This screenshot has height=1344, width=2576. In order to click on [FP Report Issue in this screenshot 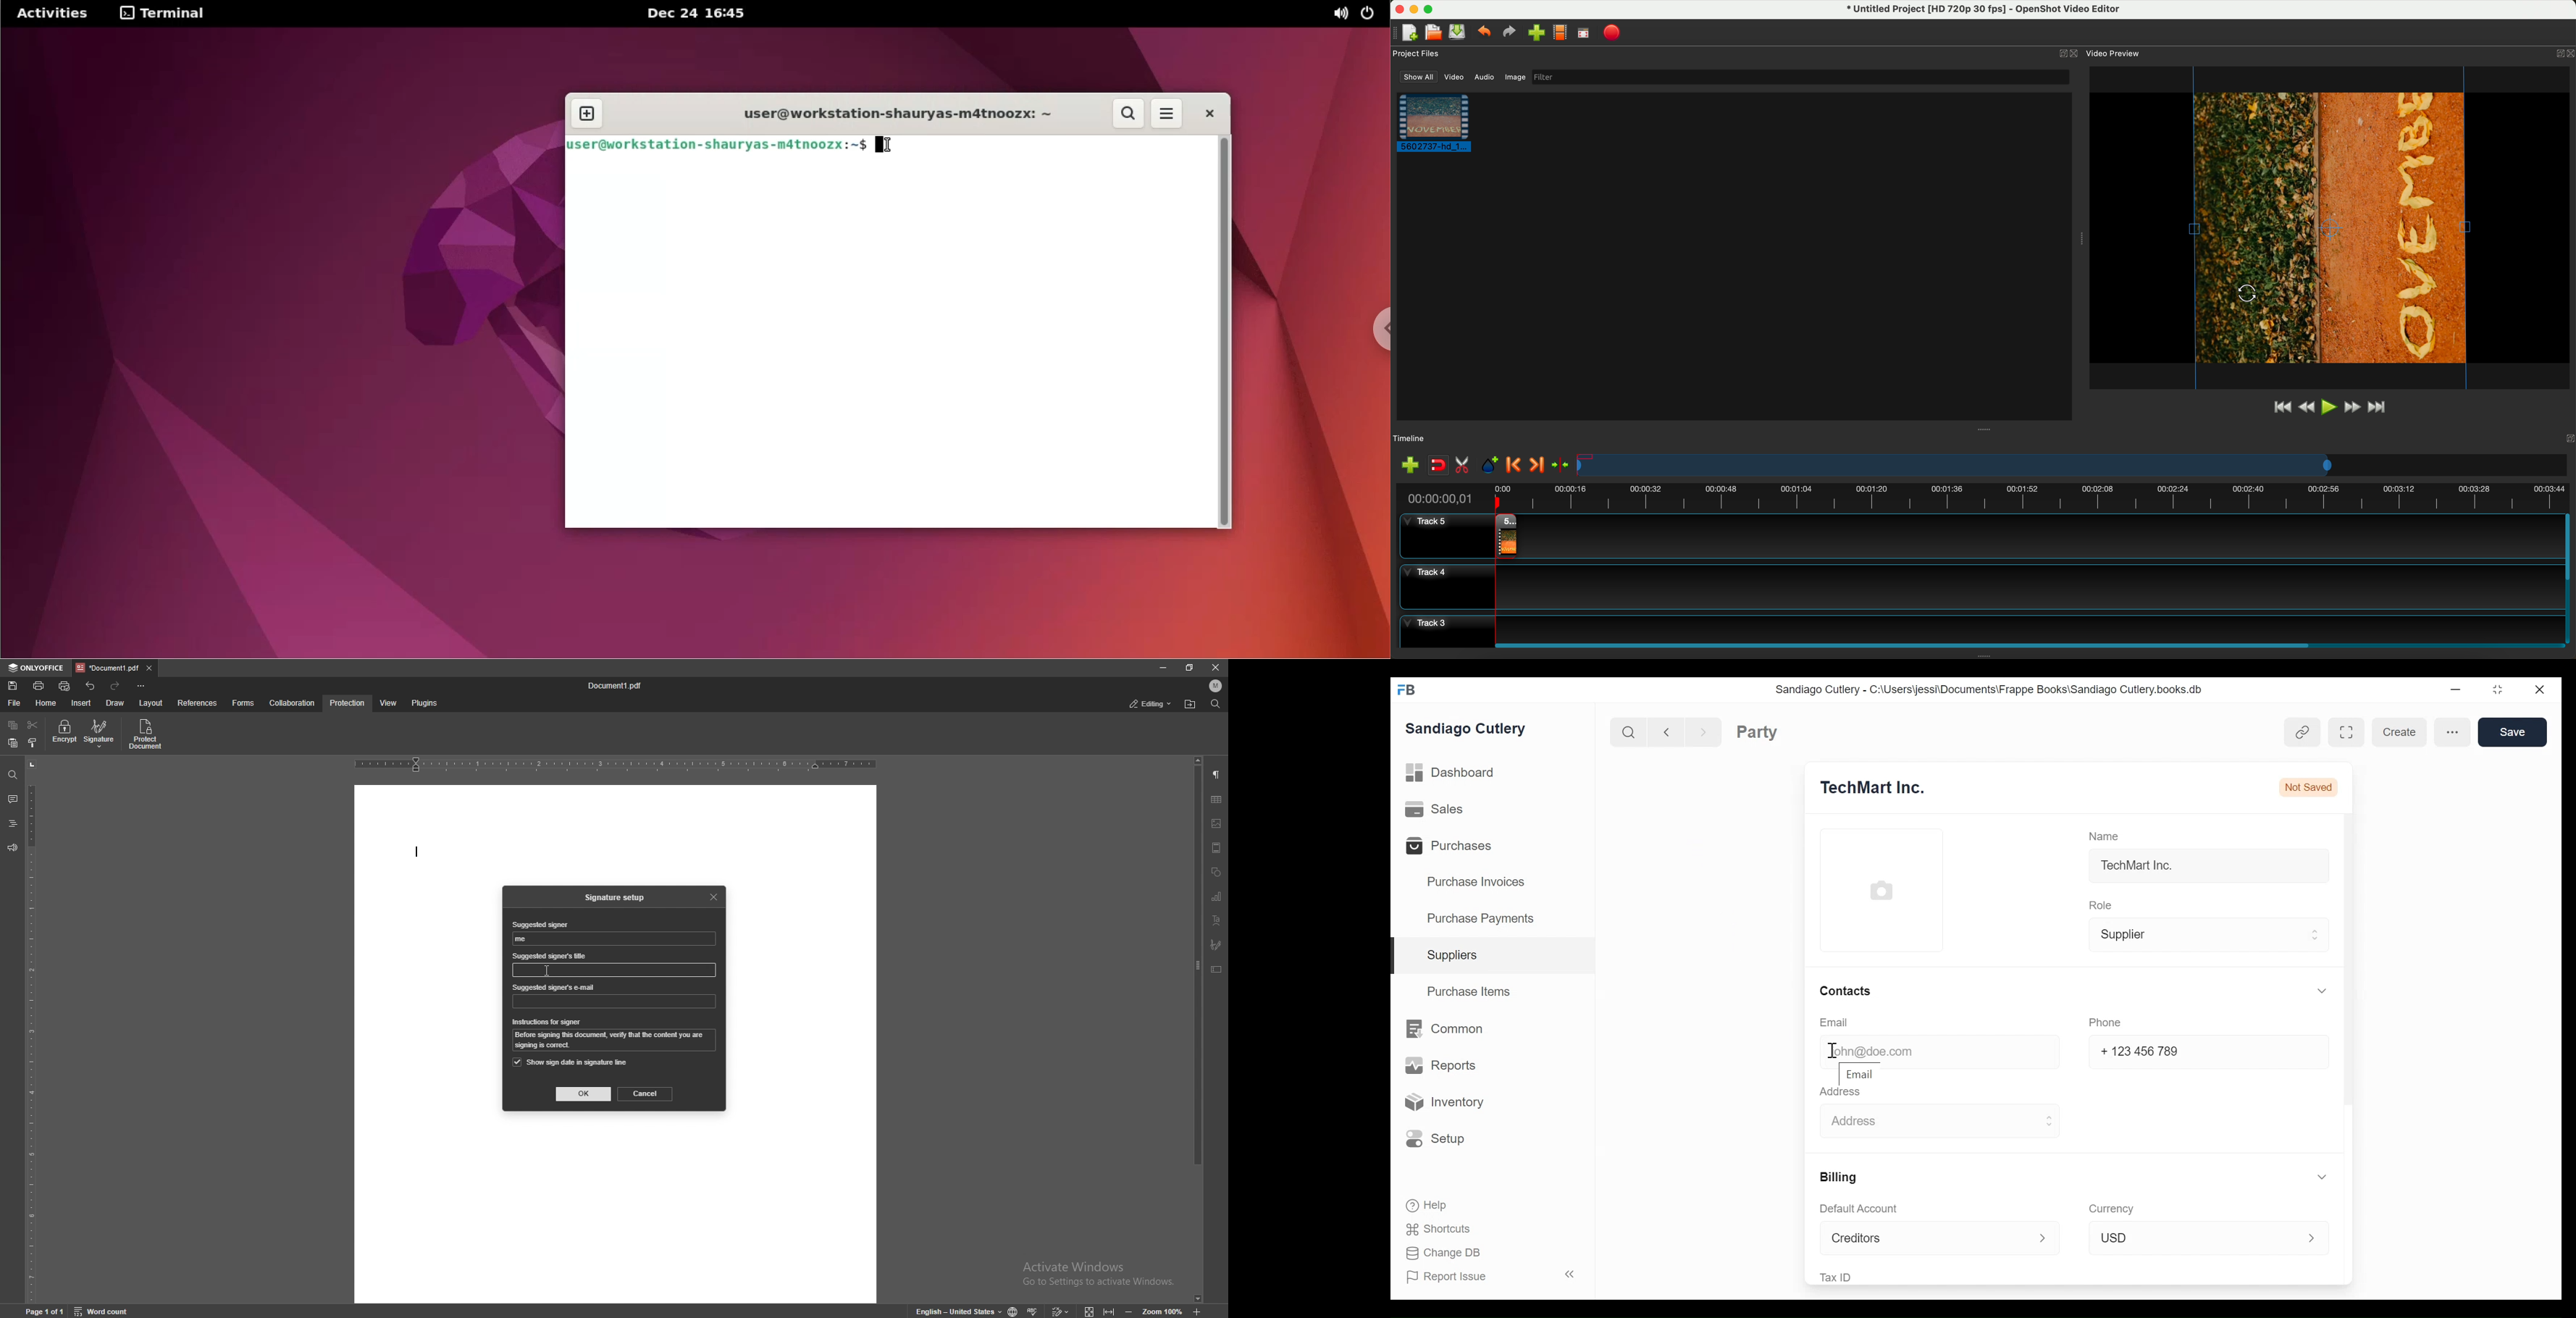, I will do `click(1450, 1280)`.